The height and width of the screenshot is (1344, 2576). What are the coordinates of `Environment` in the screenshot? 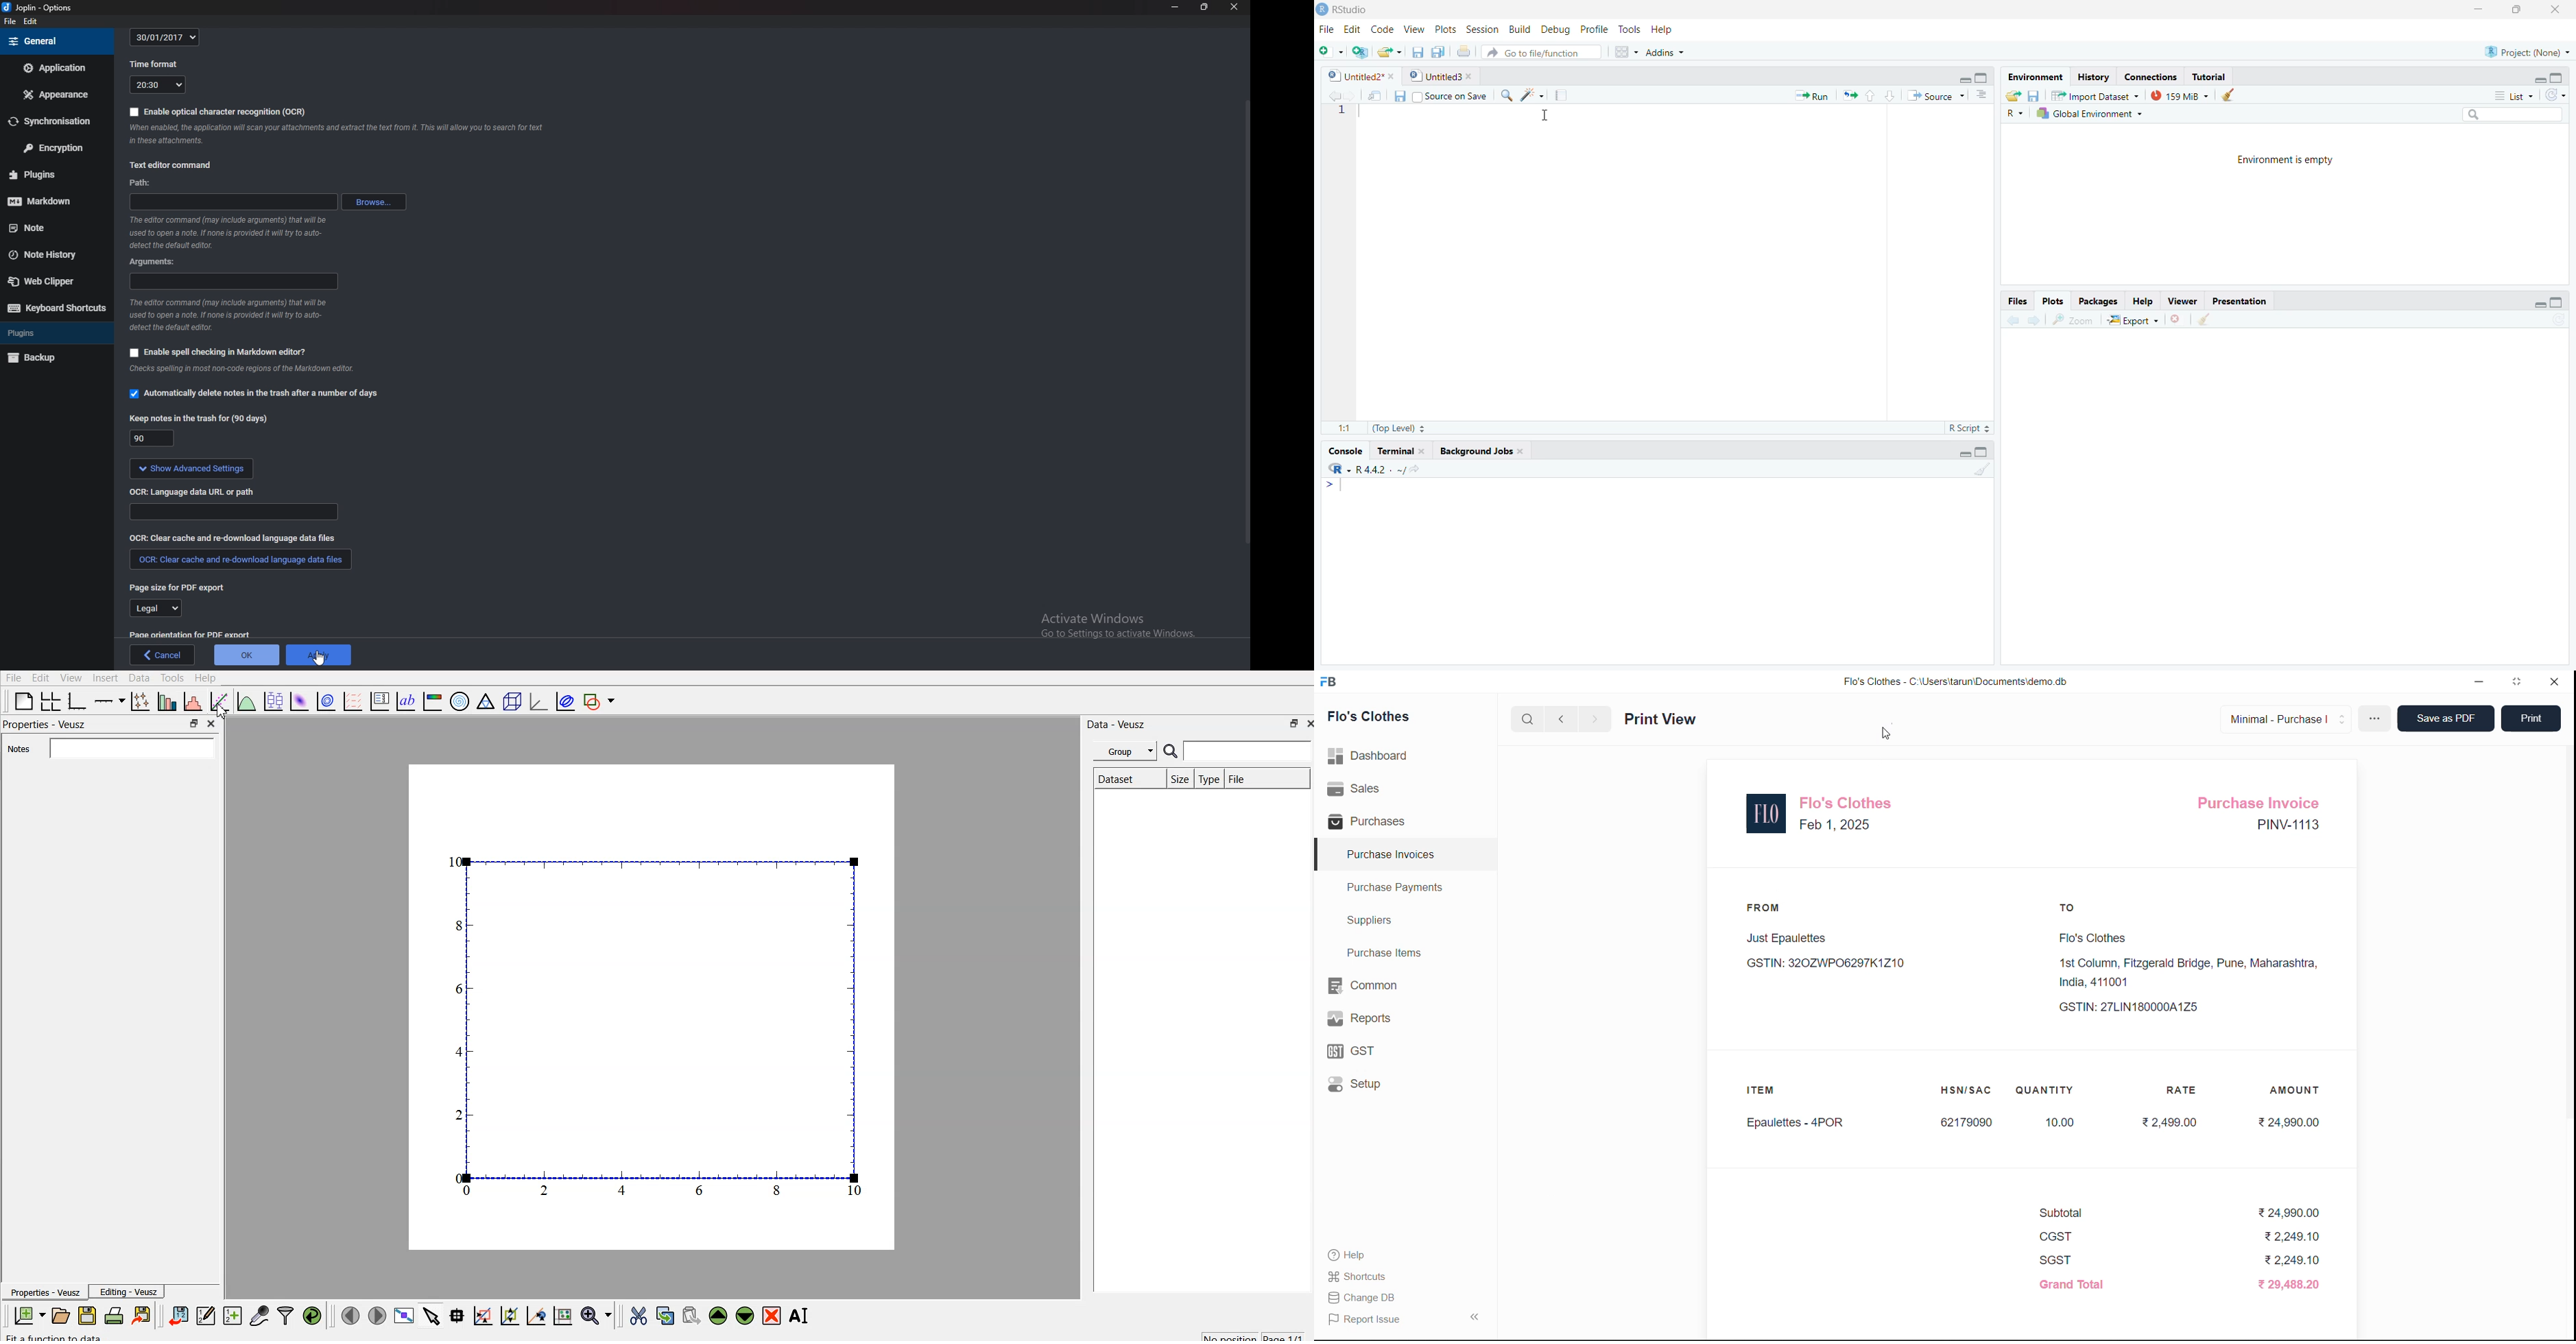 It's located at (2035, 77).